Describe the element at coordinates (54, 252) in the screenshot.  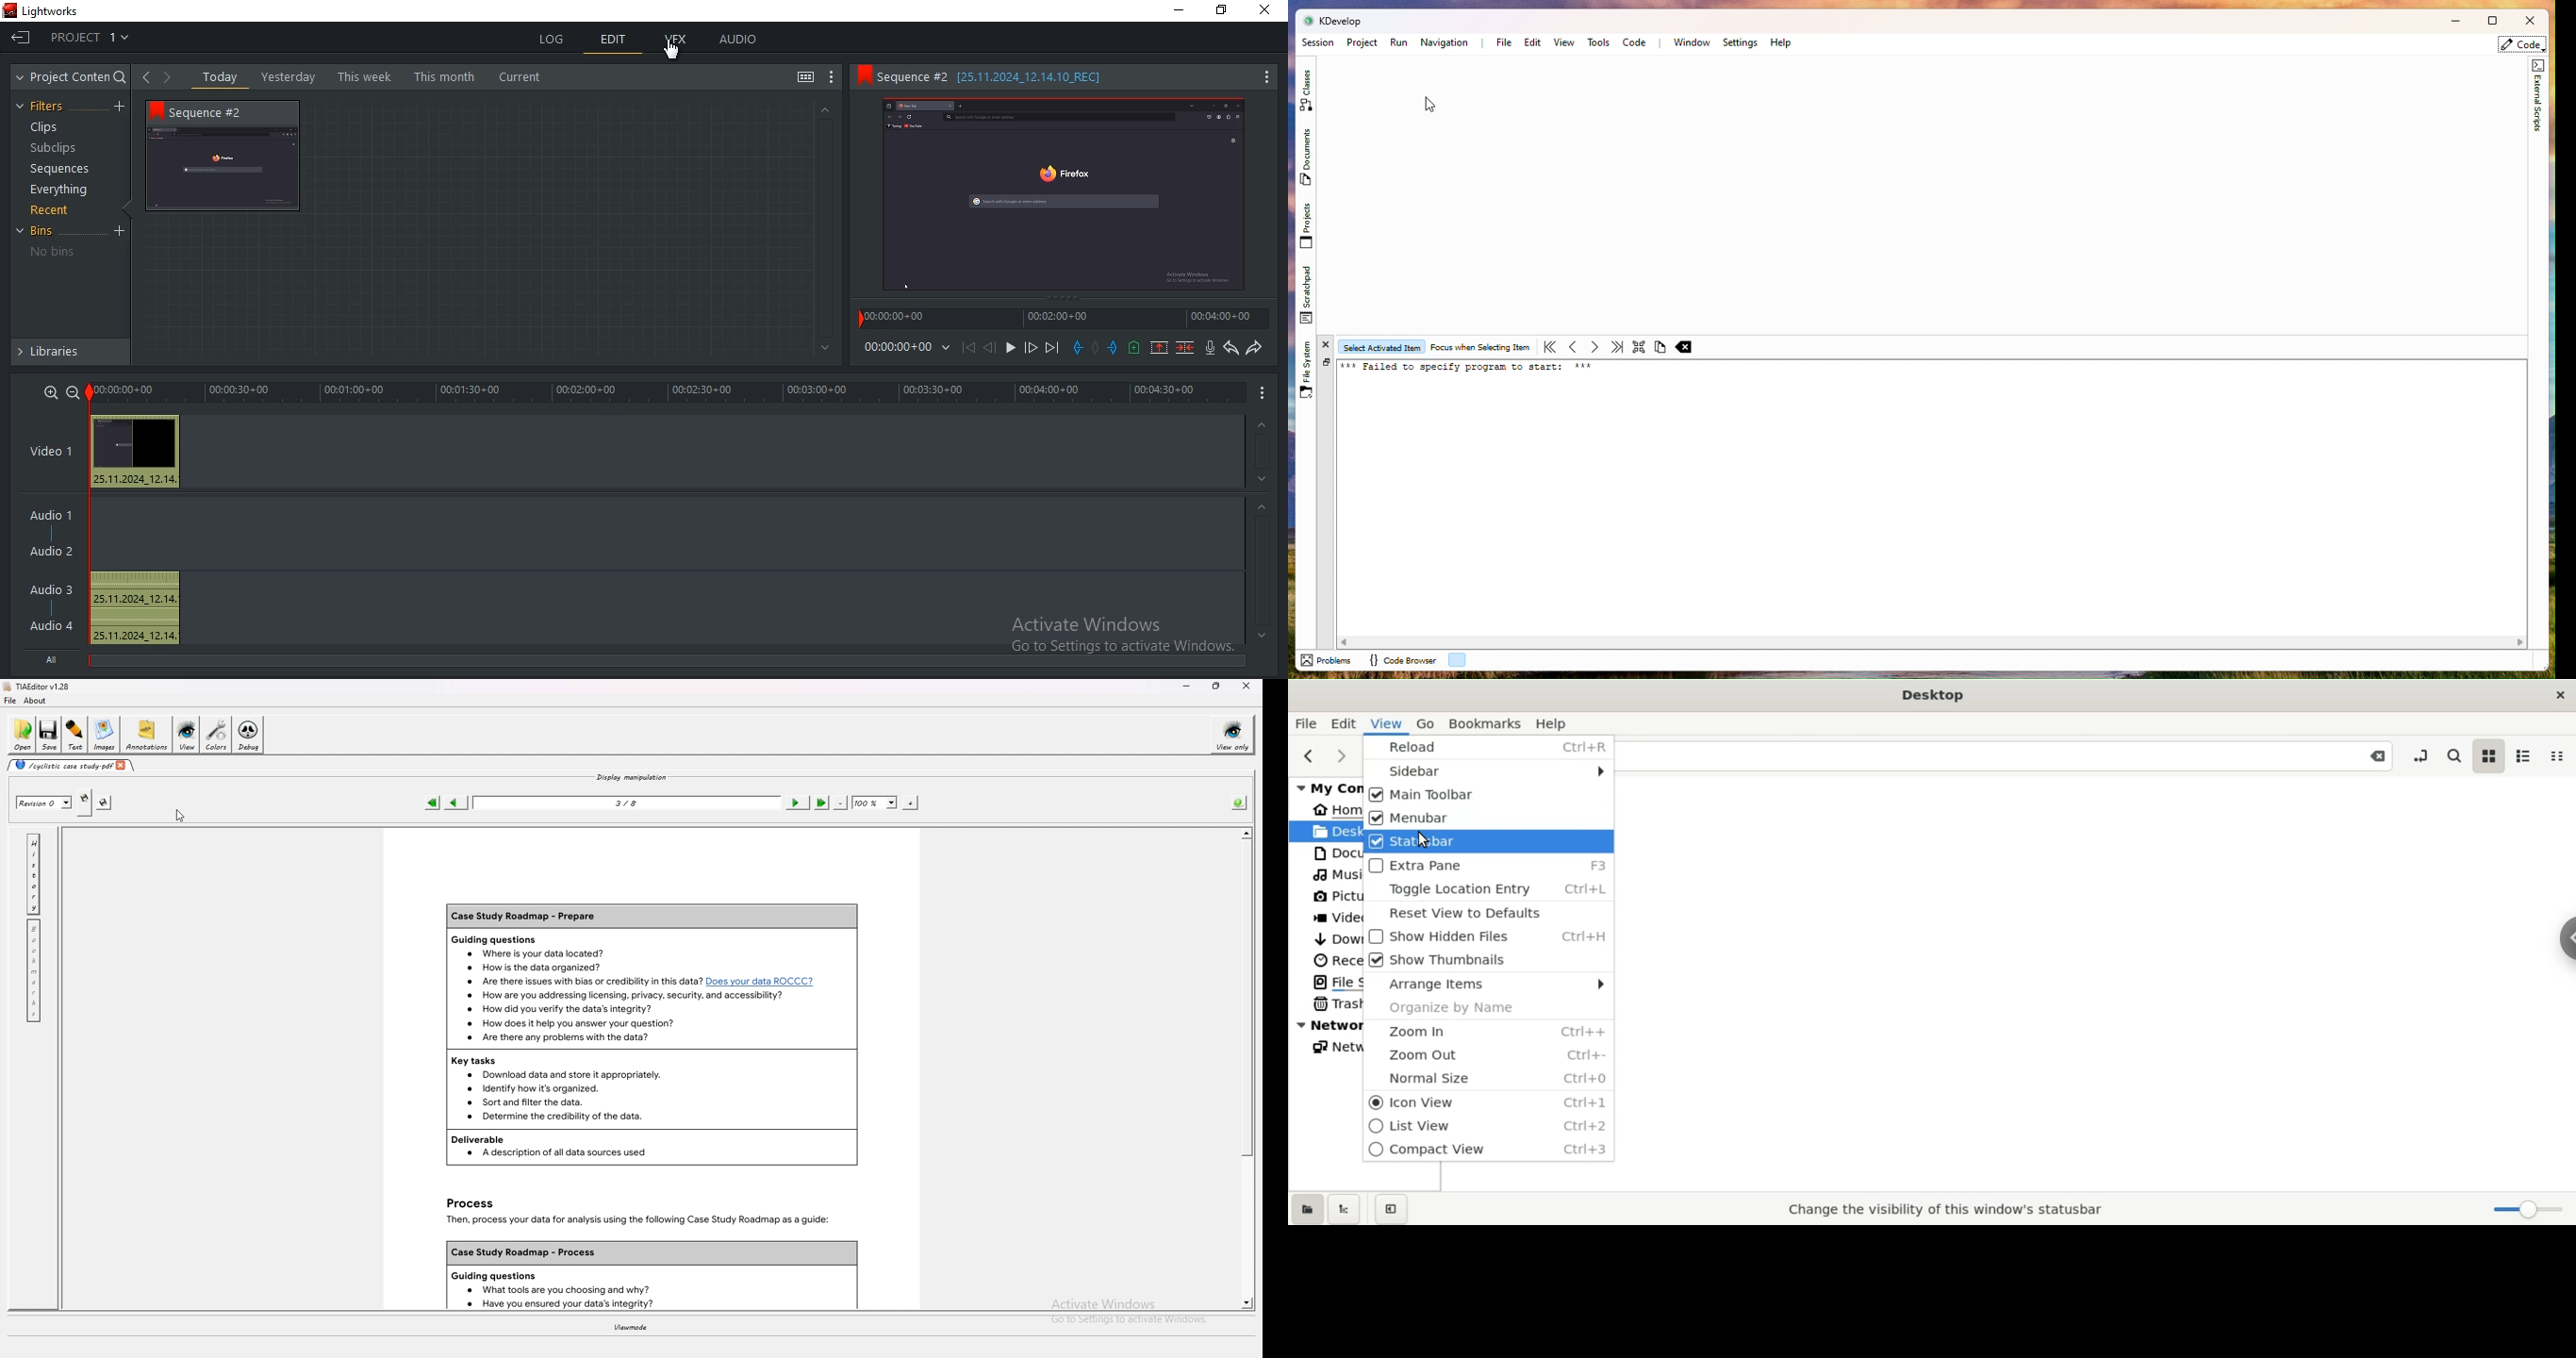
I see `no  bins` at that location.